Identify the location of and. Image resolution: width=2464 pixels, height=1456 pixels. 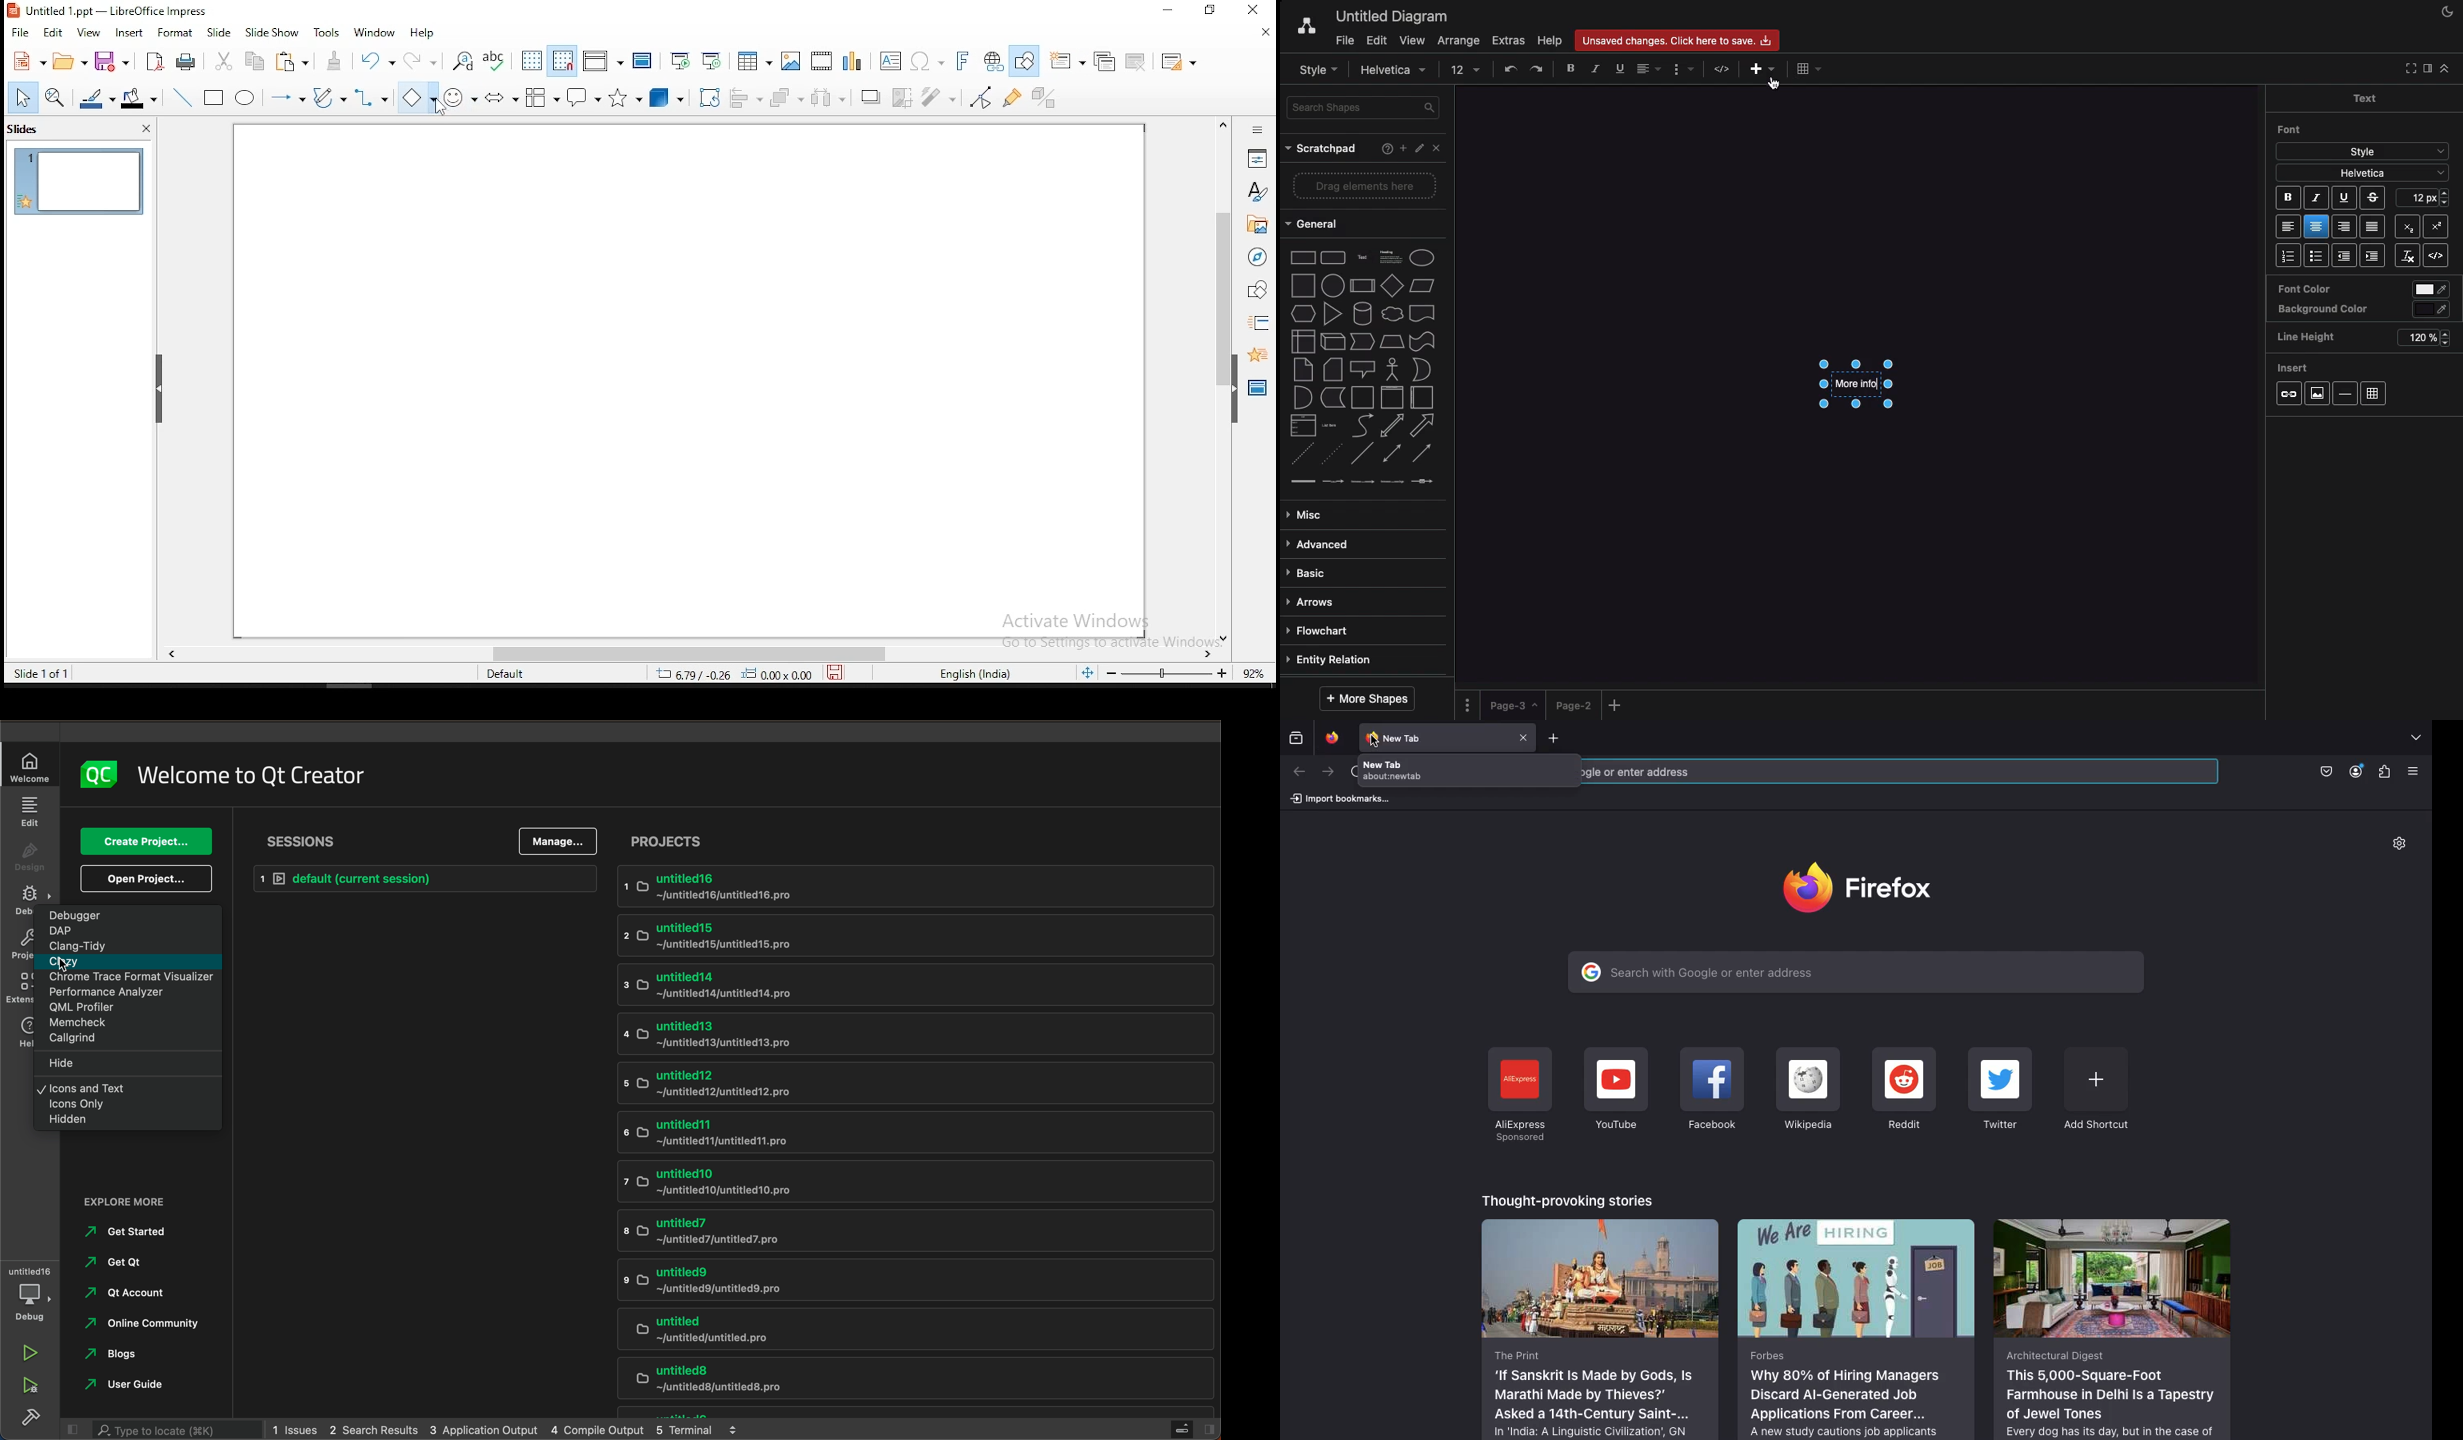
(1304, 398).